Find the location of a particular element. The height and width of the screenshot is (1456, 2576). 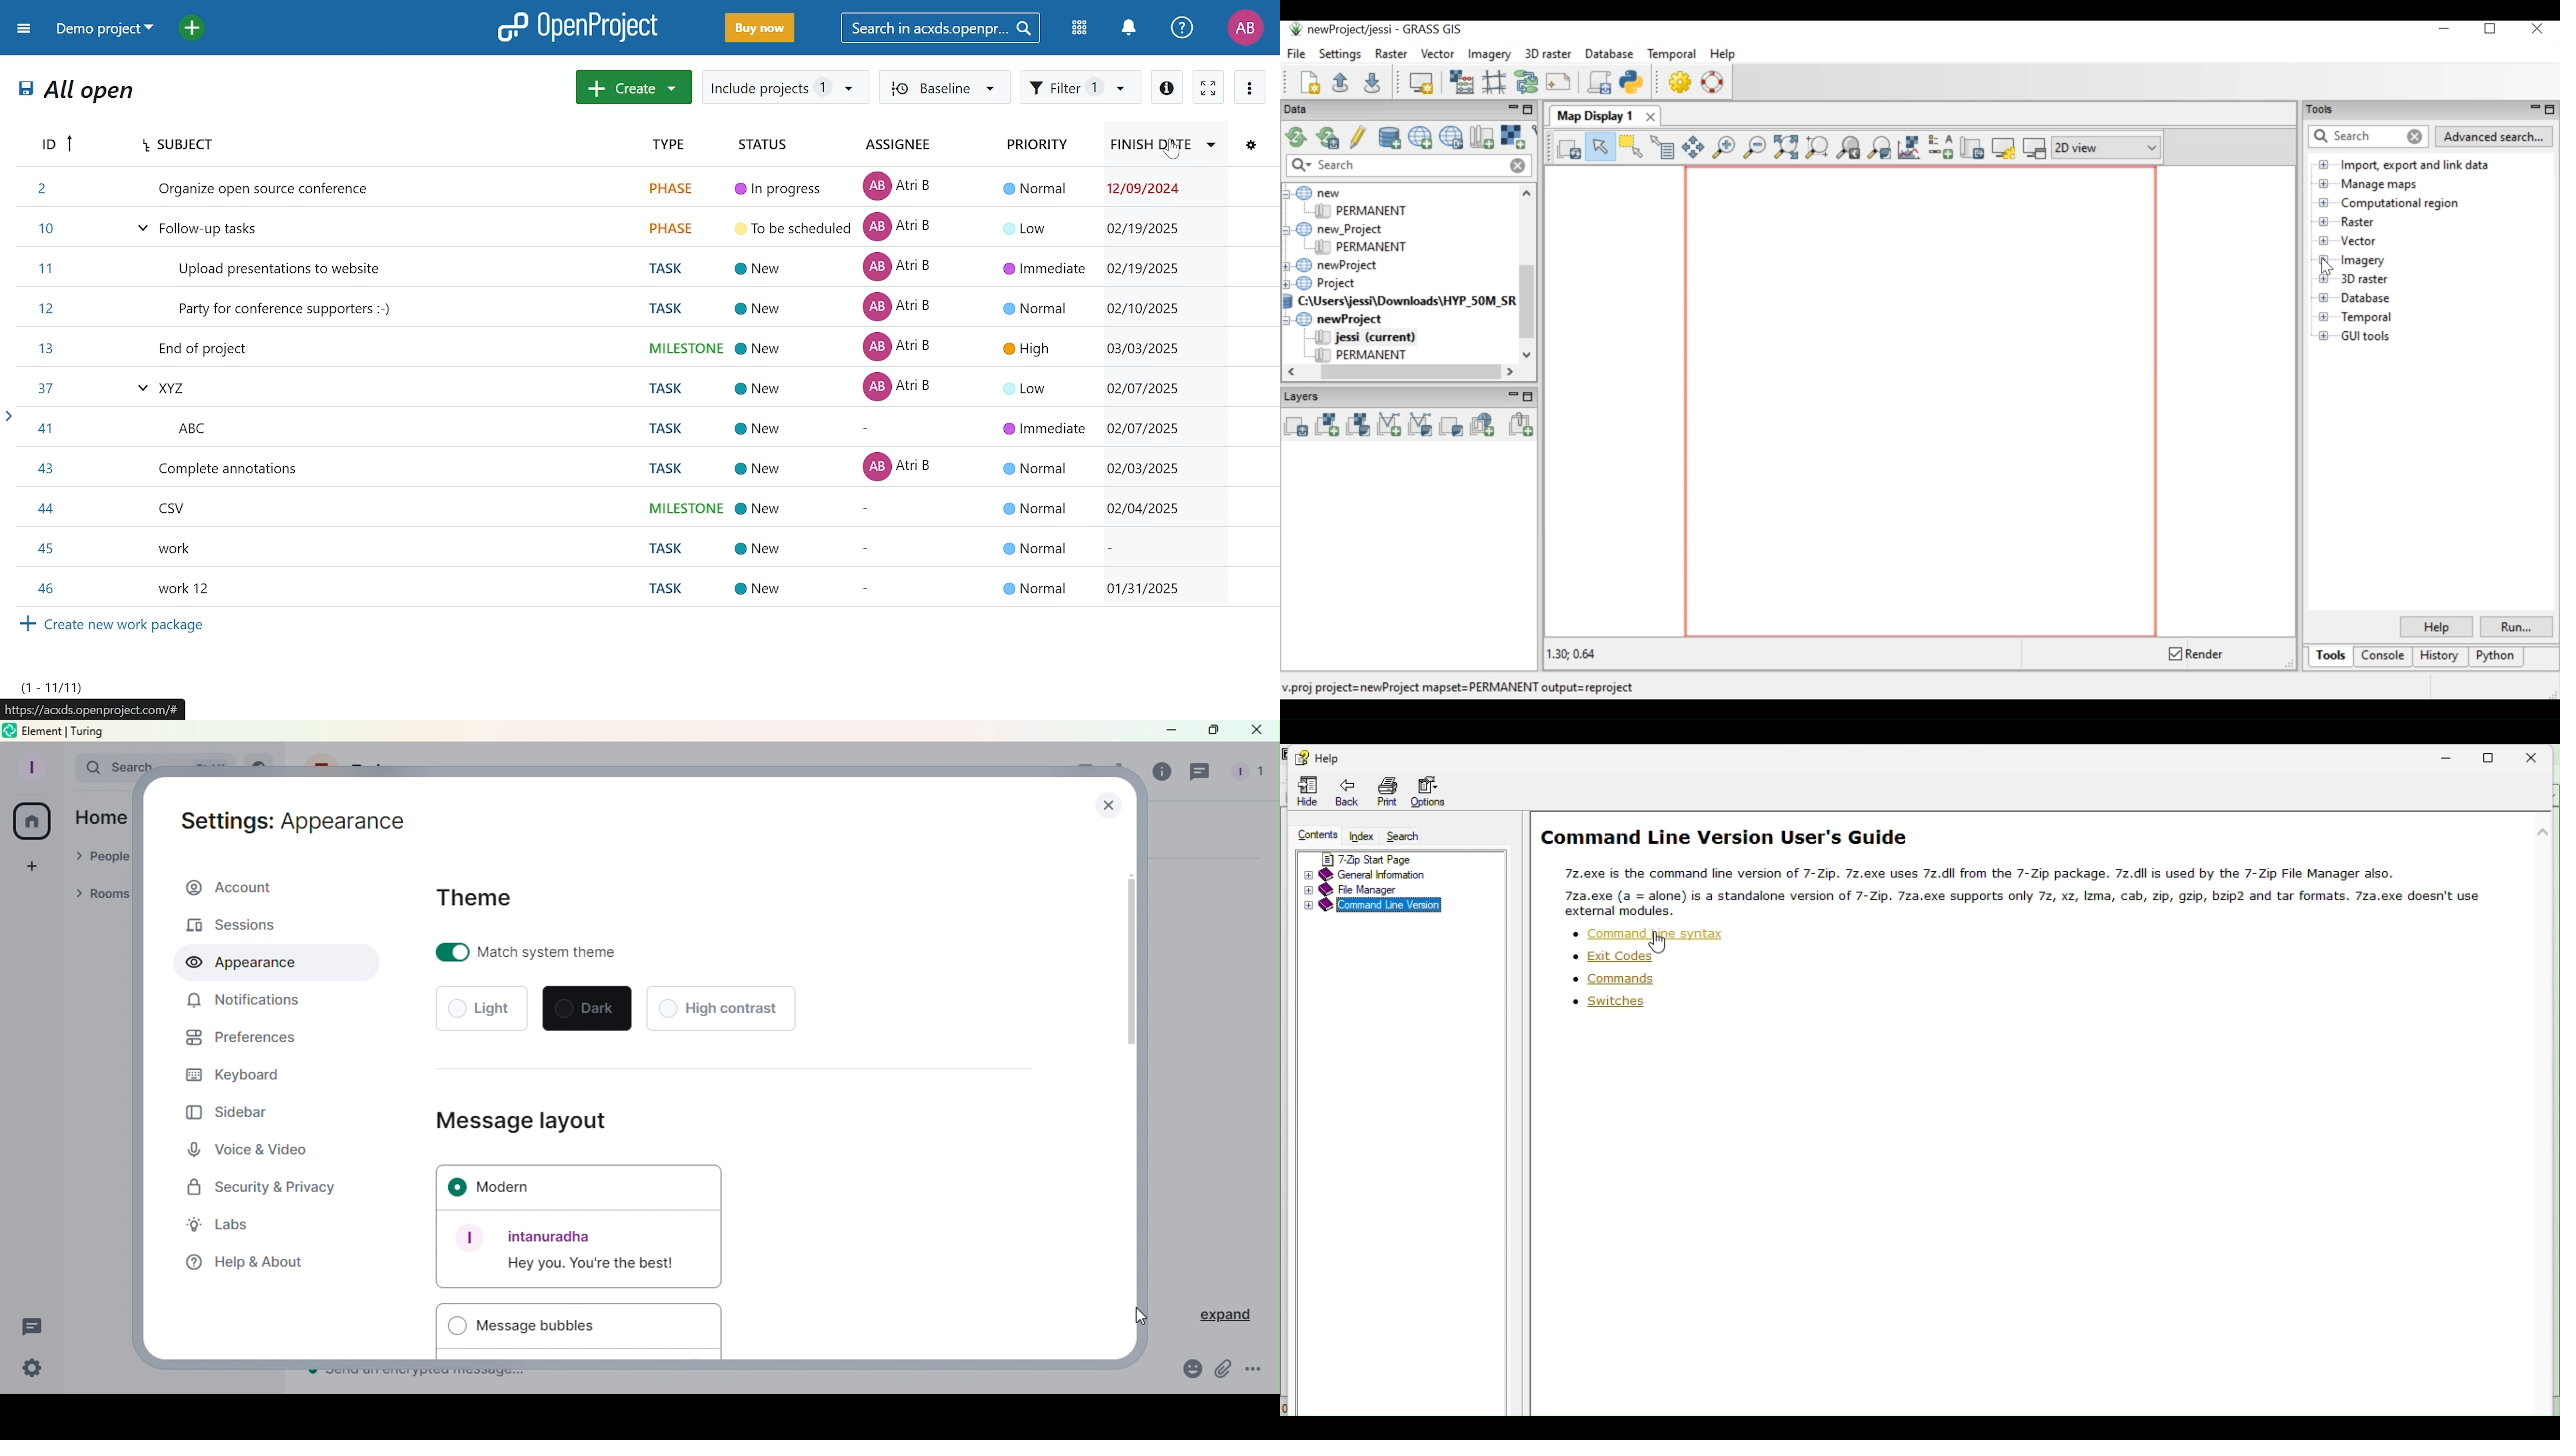

cursor is located at coordinates (1172, 155).